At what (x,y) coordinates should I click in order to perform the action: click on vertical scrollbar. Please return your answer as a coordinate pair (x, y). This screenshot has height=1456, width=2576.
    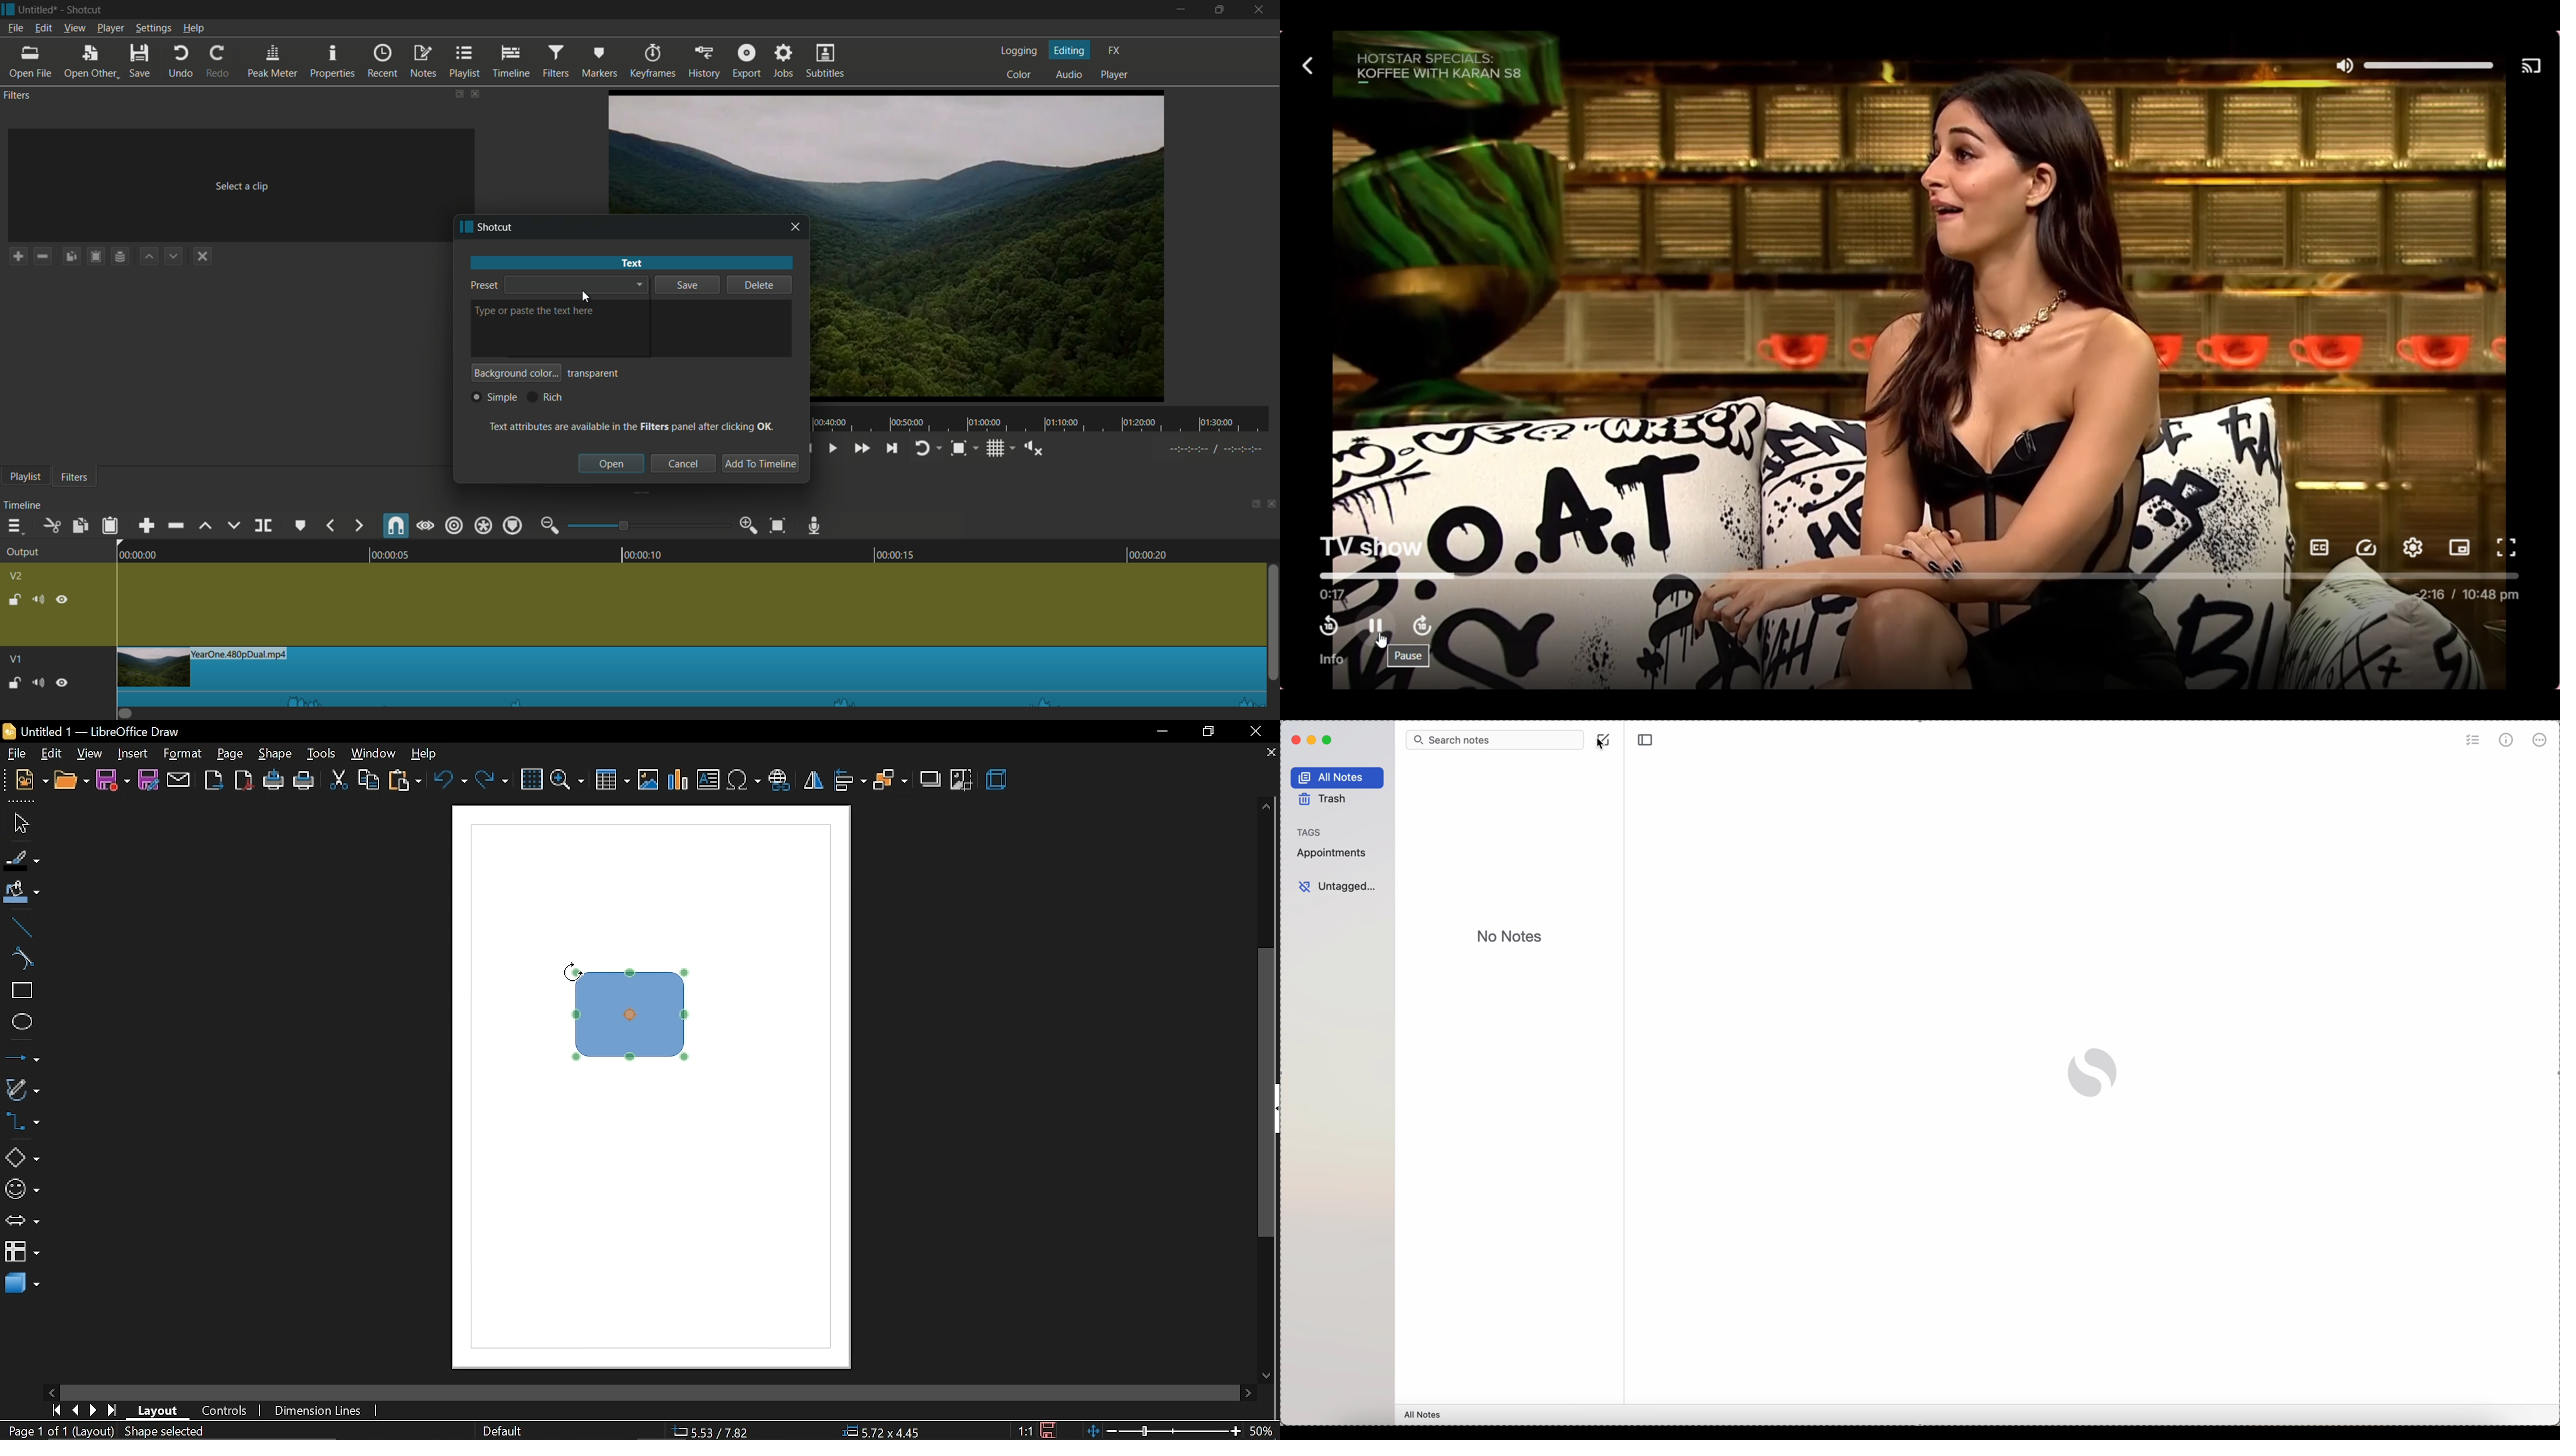
    Looking at the image, I should click on (1266, 1093).